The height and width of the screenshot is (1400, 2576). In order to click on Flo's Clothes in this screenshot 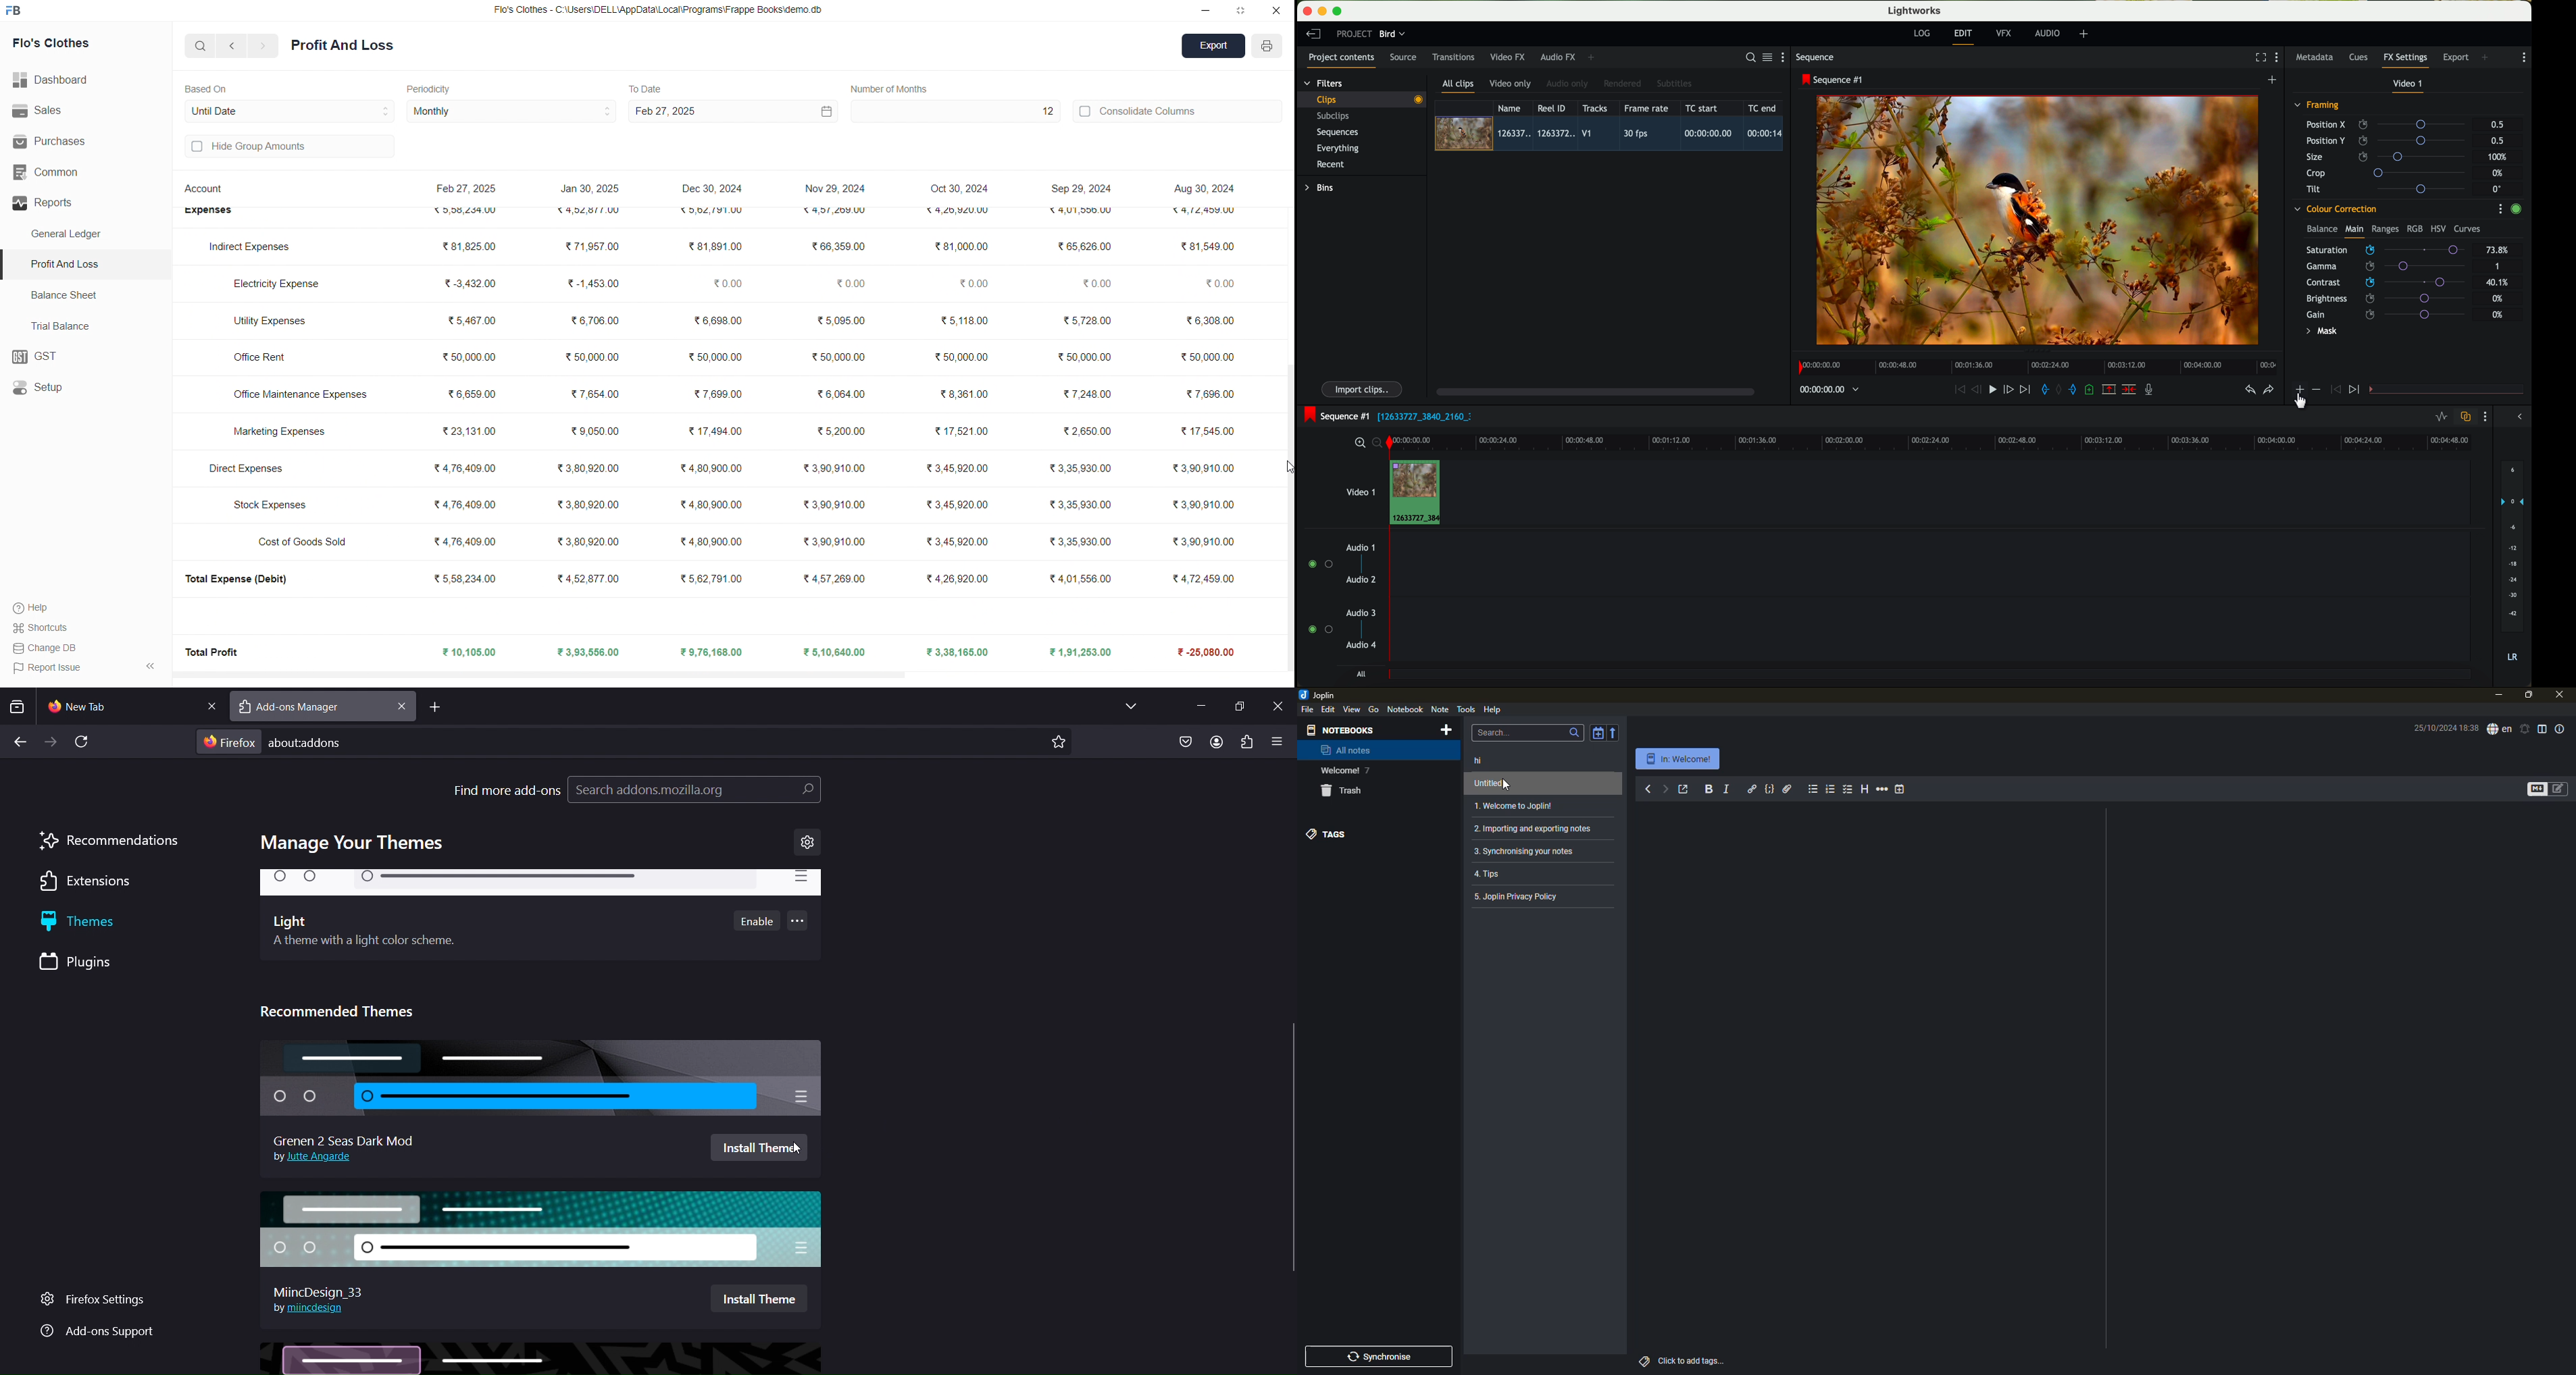, I will do `click(69, 44)`.